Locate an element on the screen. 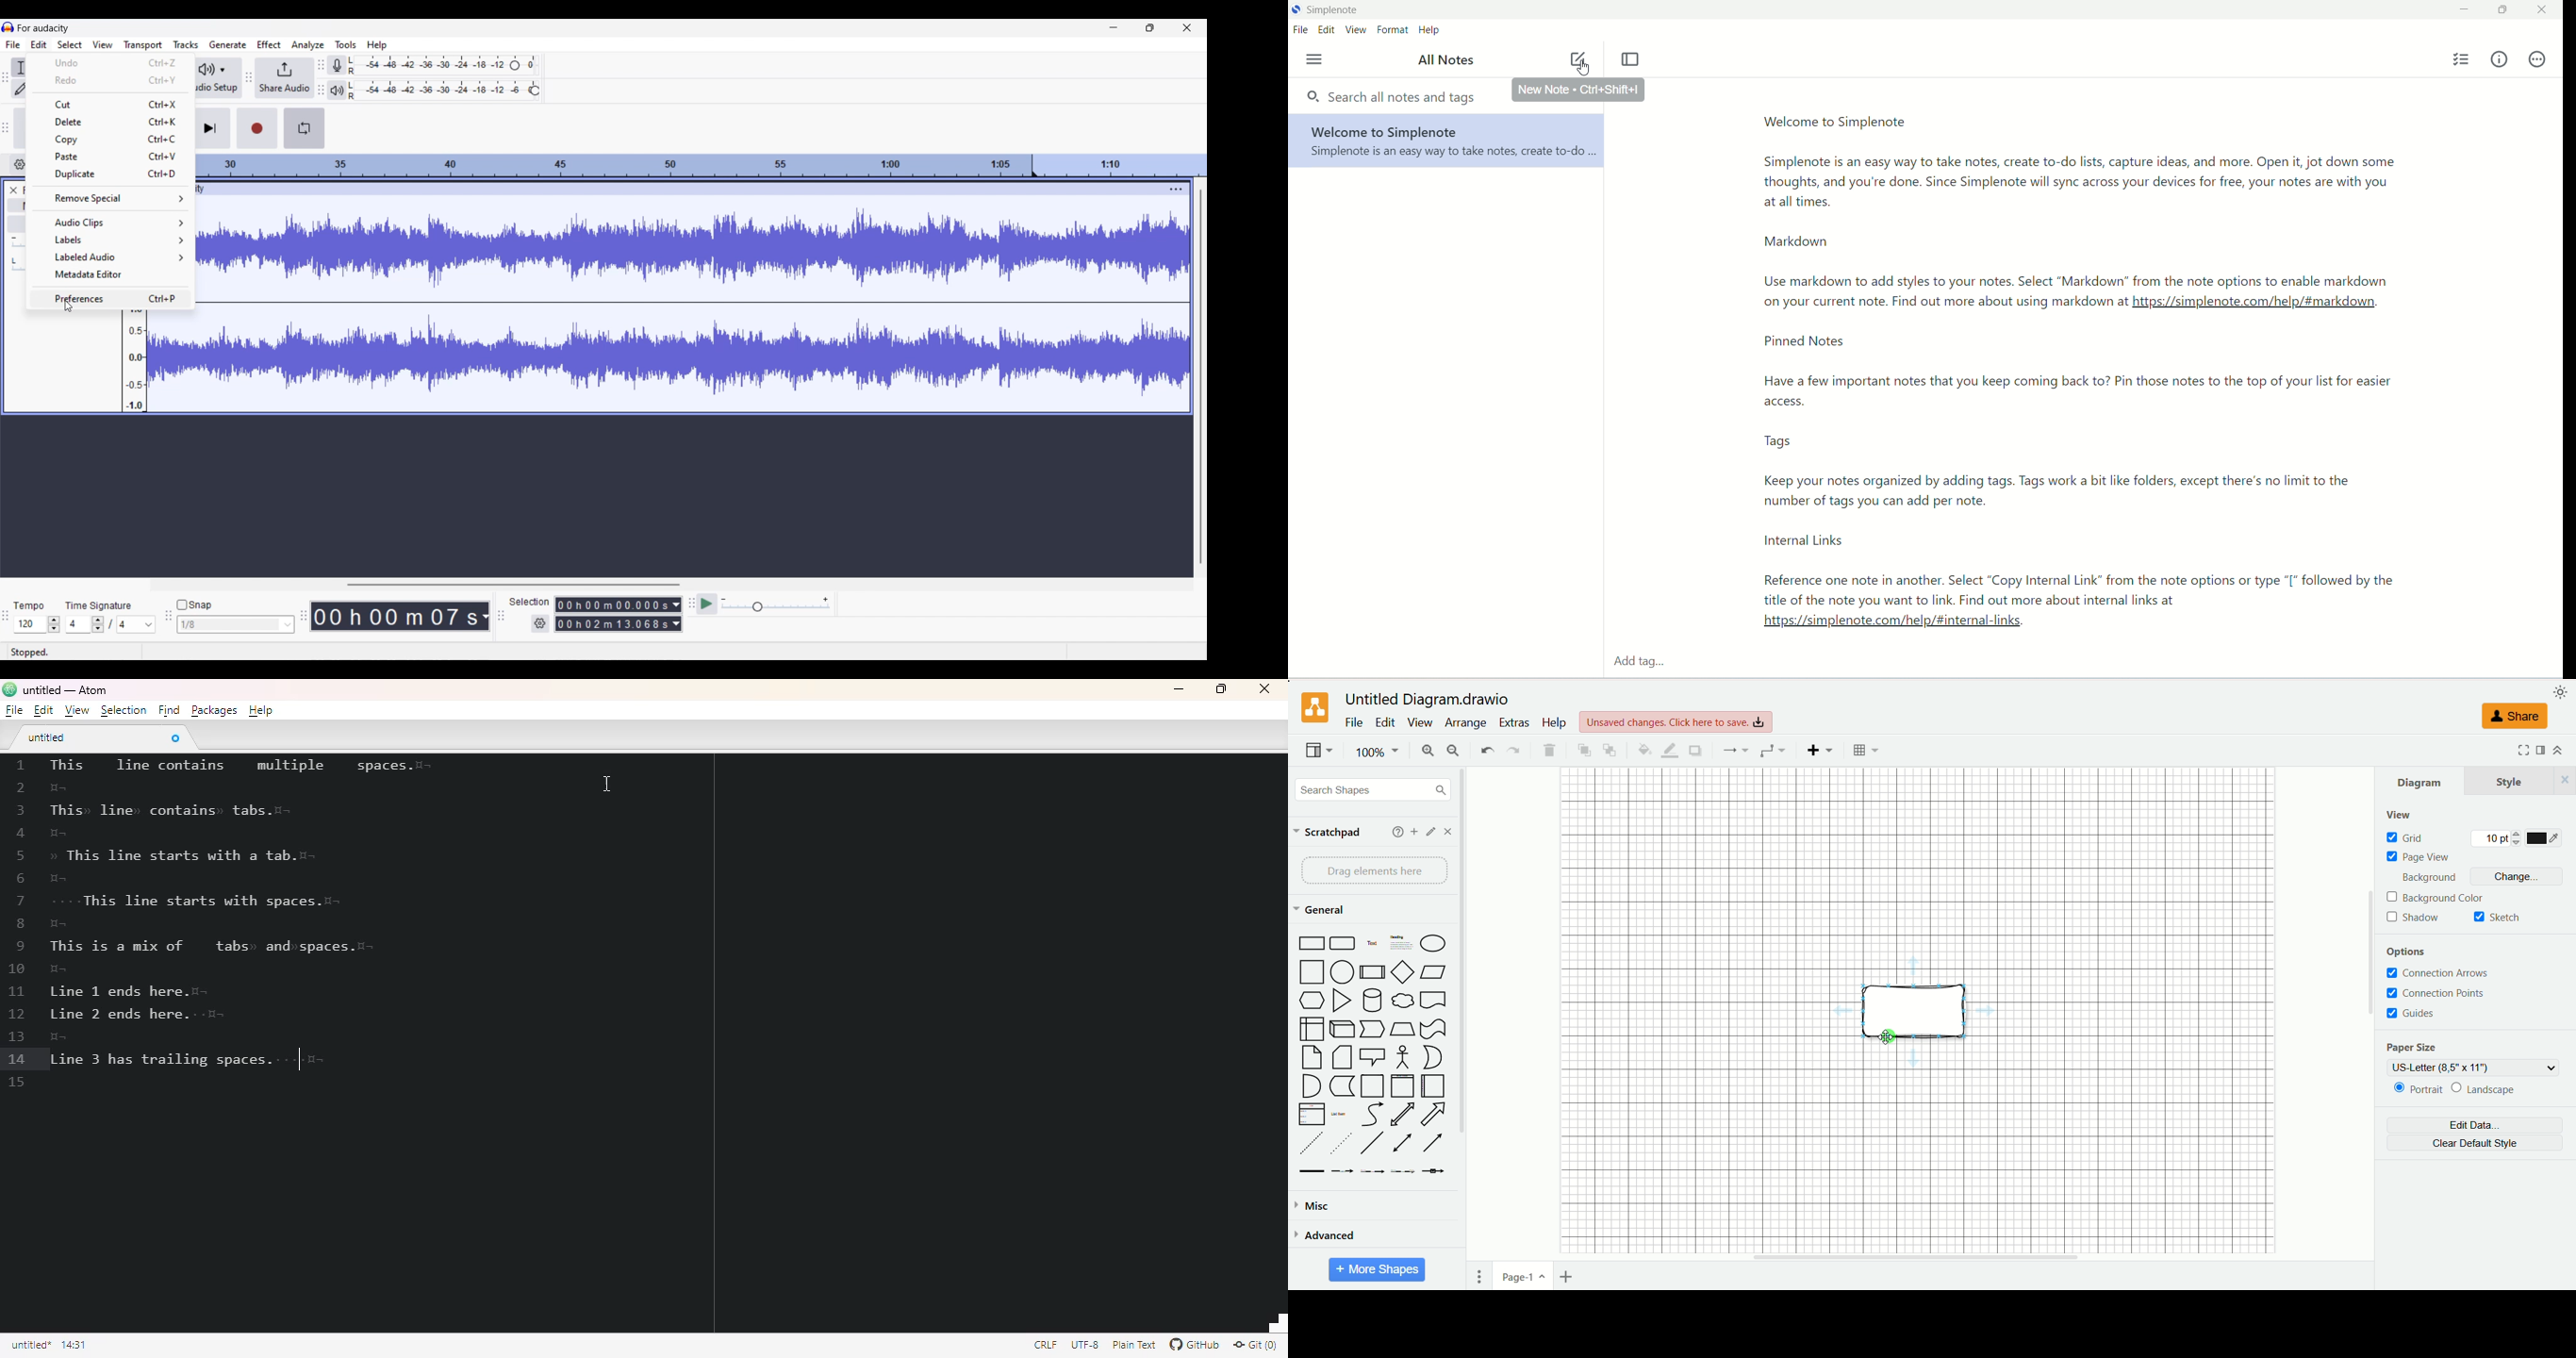 The height and width of the screenshot is (1372, 2576). landscape is located at coordinates (2485, 1091).